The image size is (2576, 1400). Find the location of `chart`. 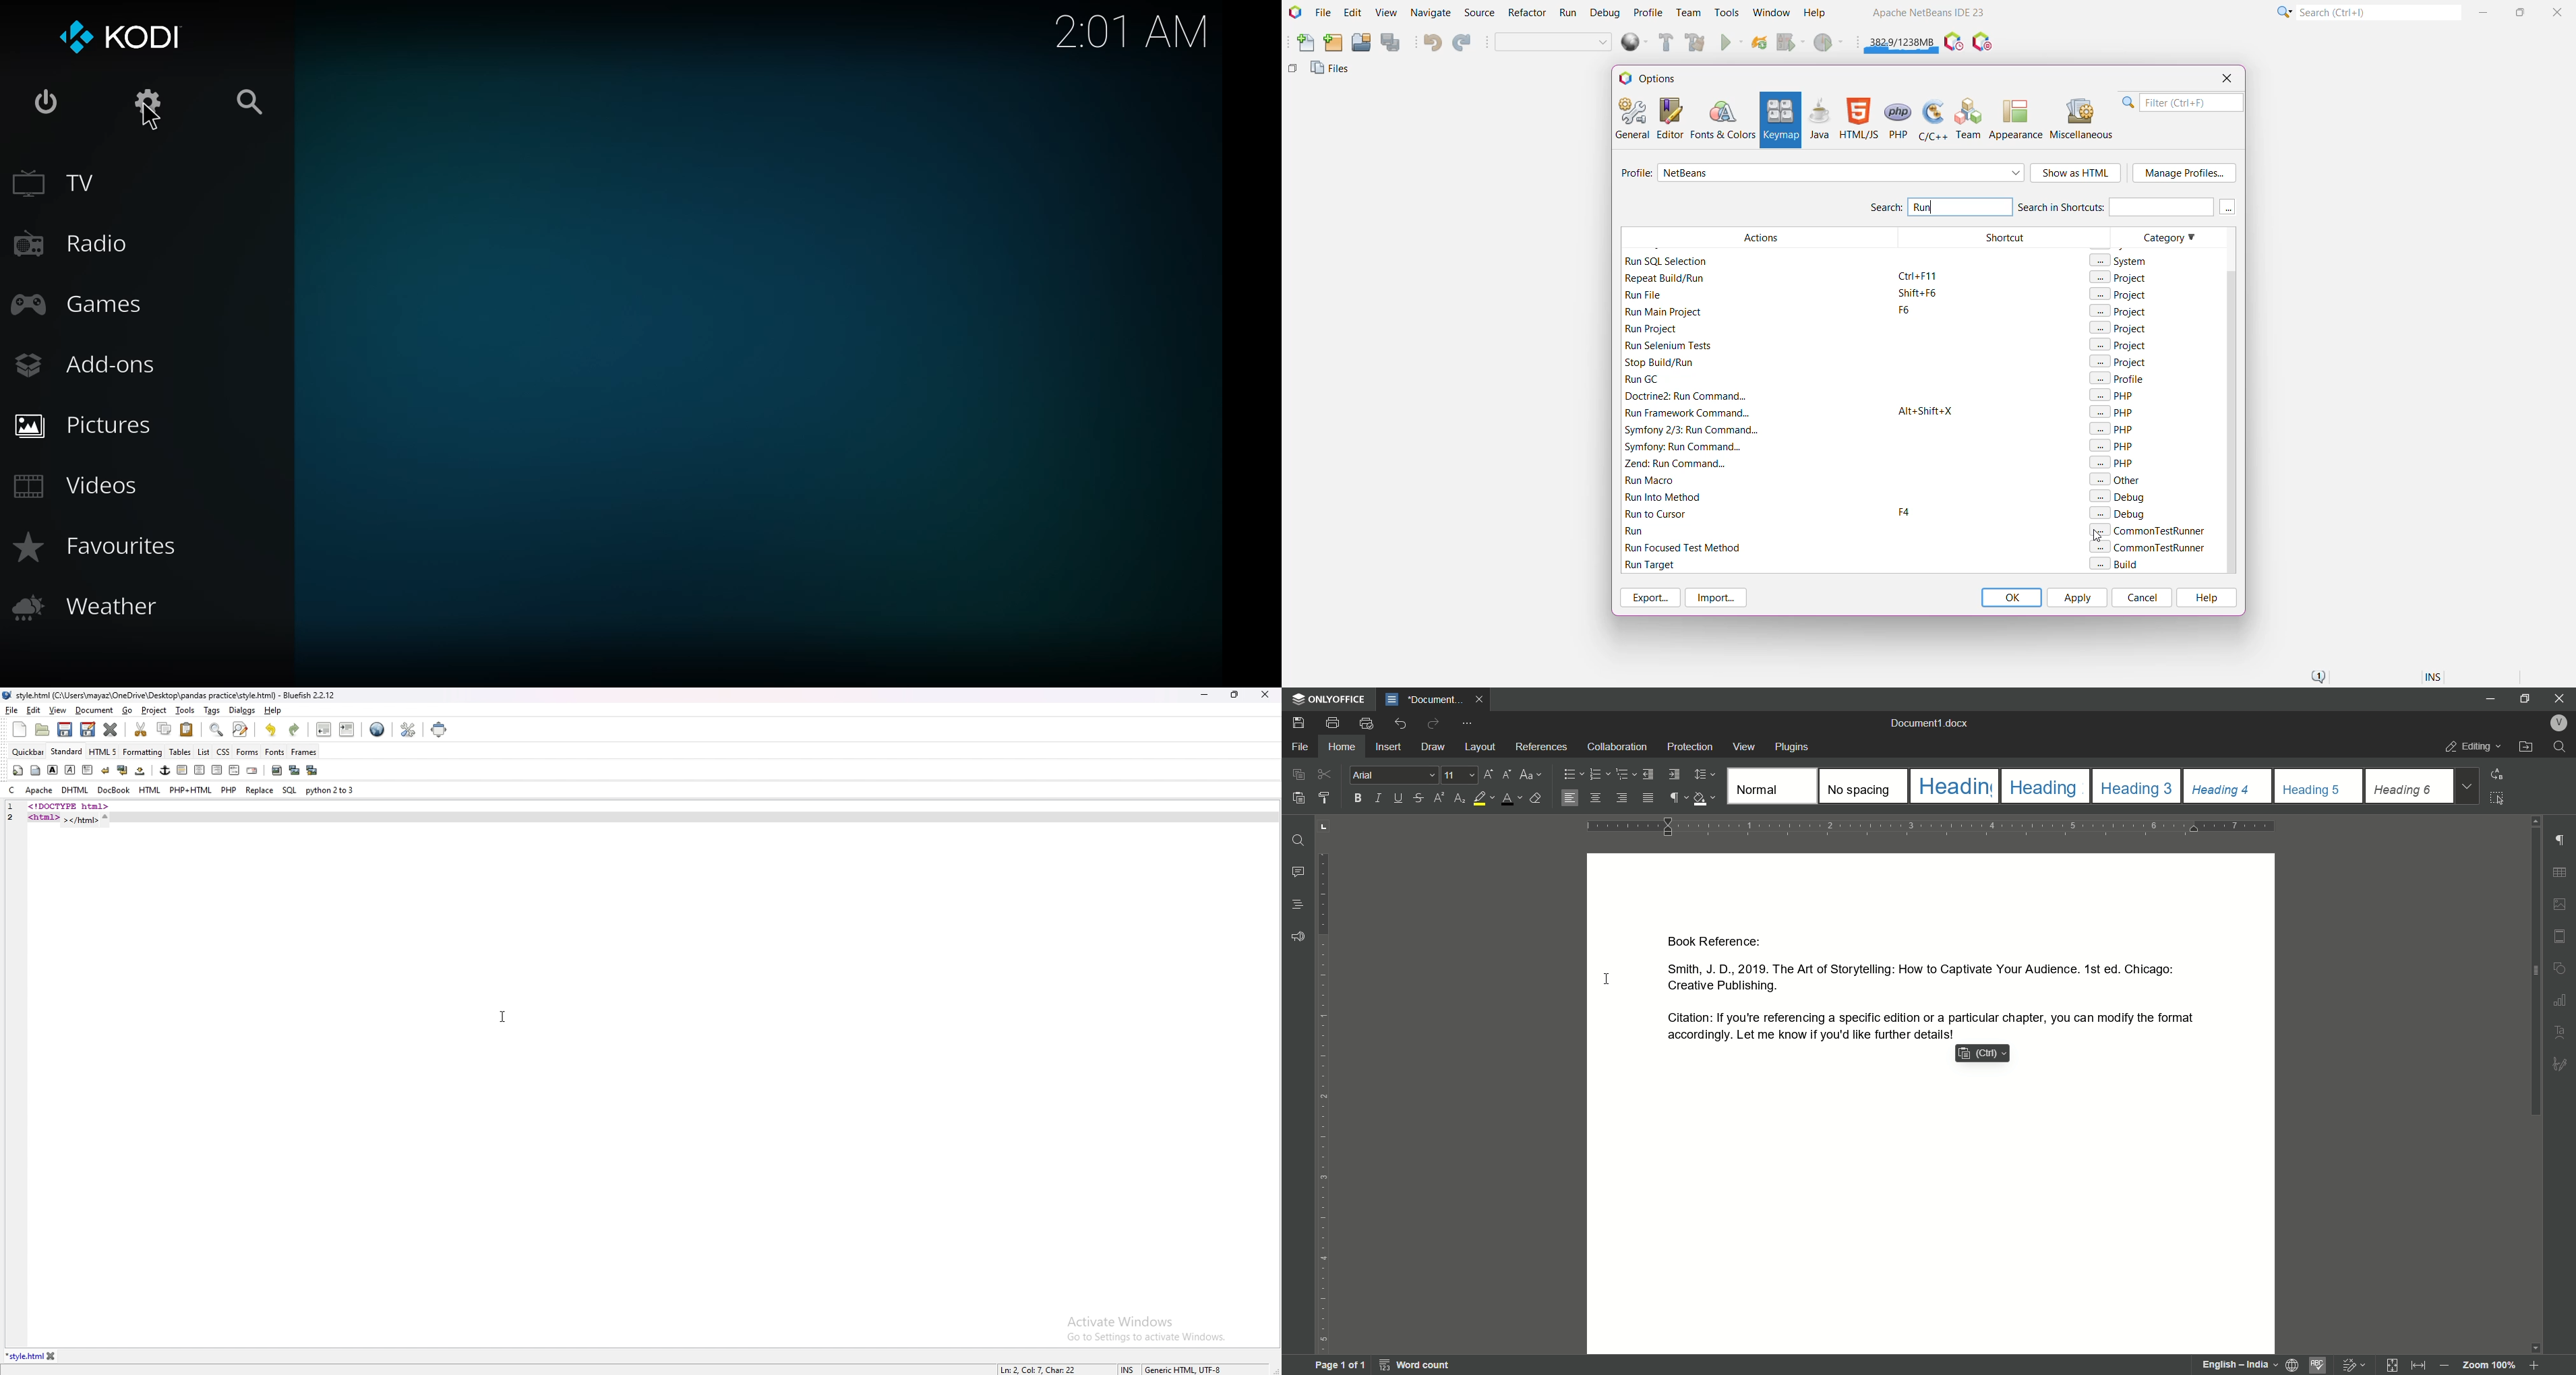

chart is located at coordinates (2563, 998).